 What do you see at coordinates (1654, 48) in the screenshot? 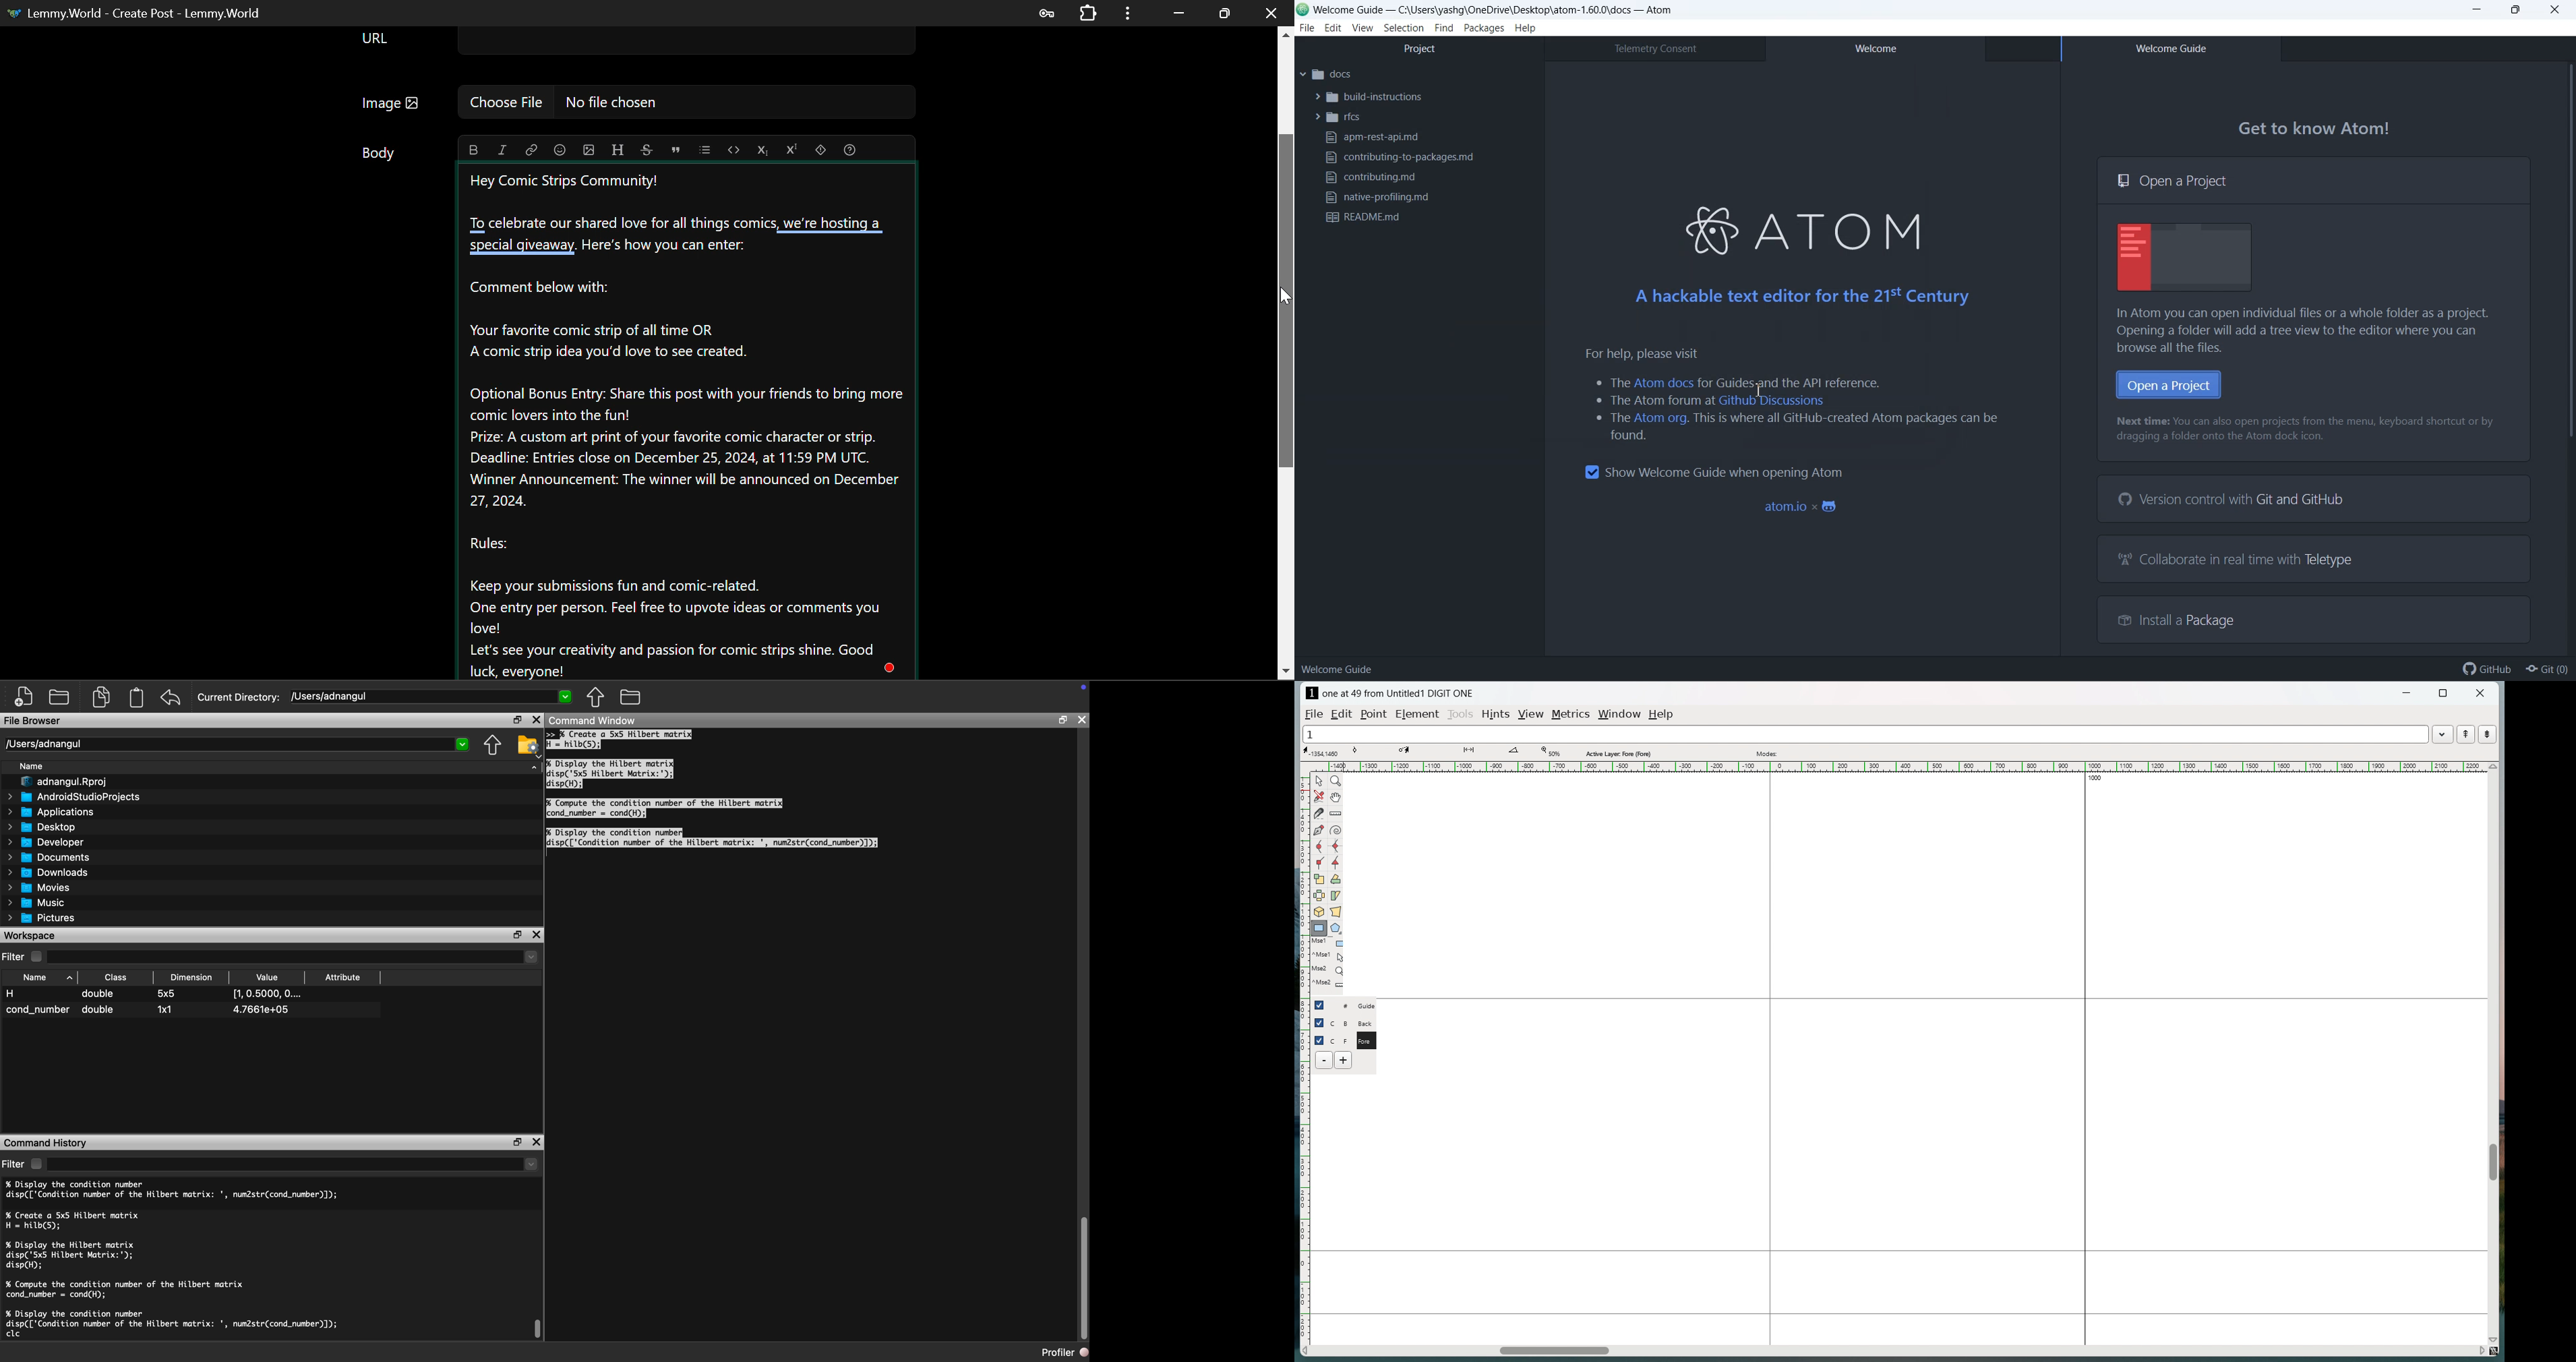
I see `Telemetry Consent` at bounding box center [1654, 48].